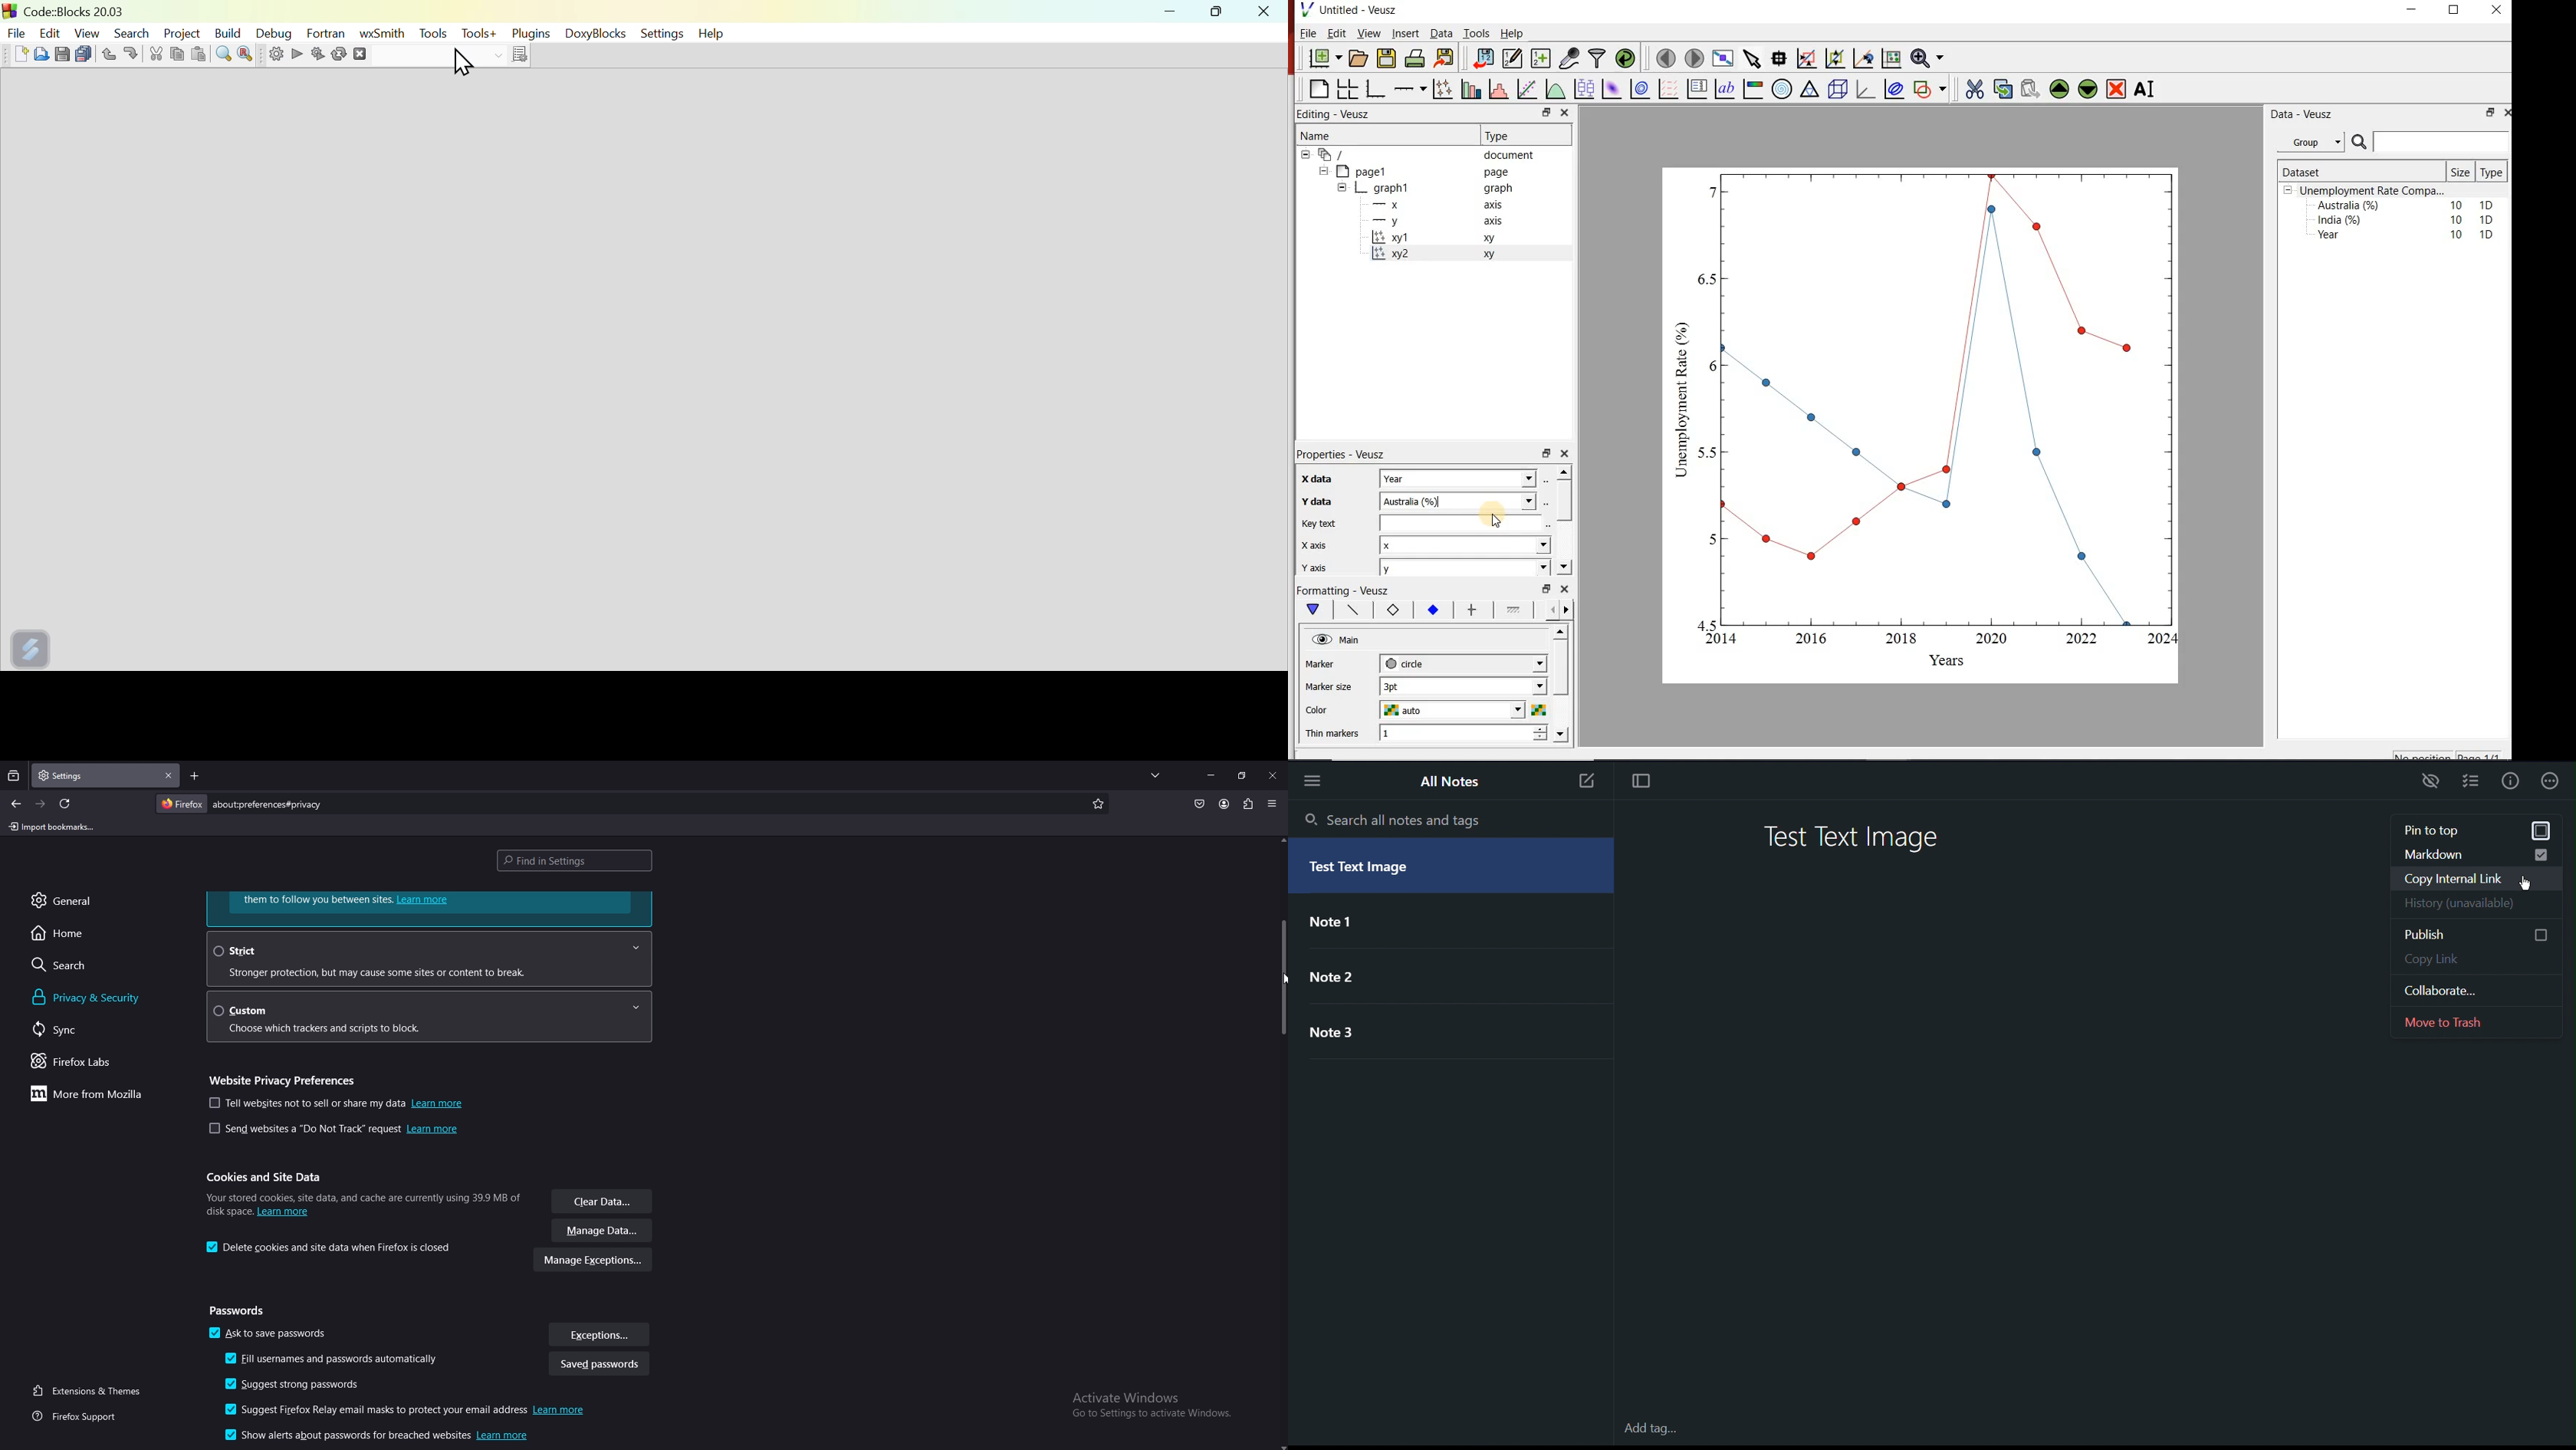 The height and width of the screenshot is (1456, 2576). I want to click on image color bar, so click(1753, 90).